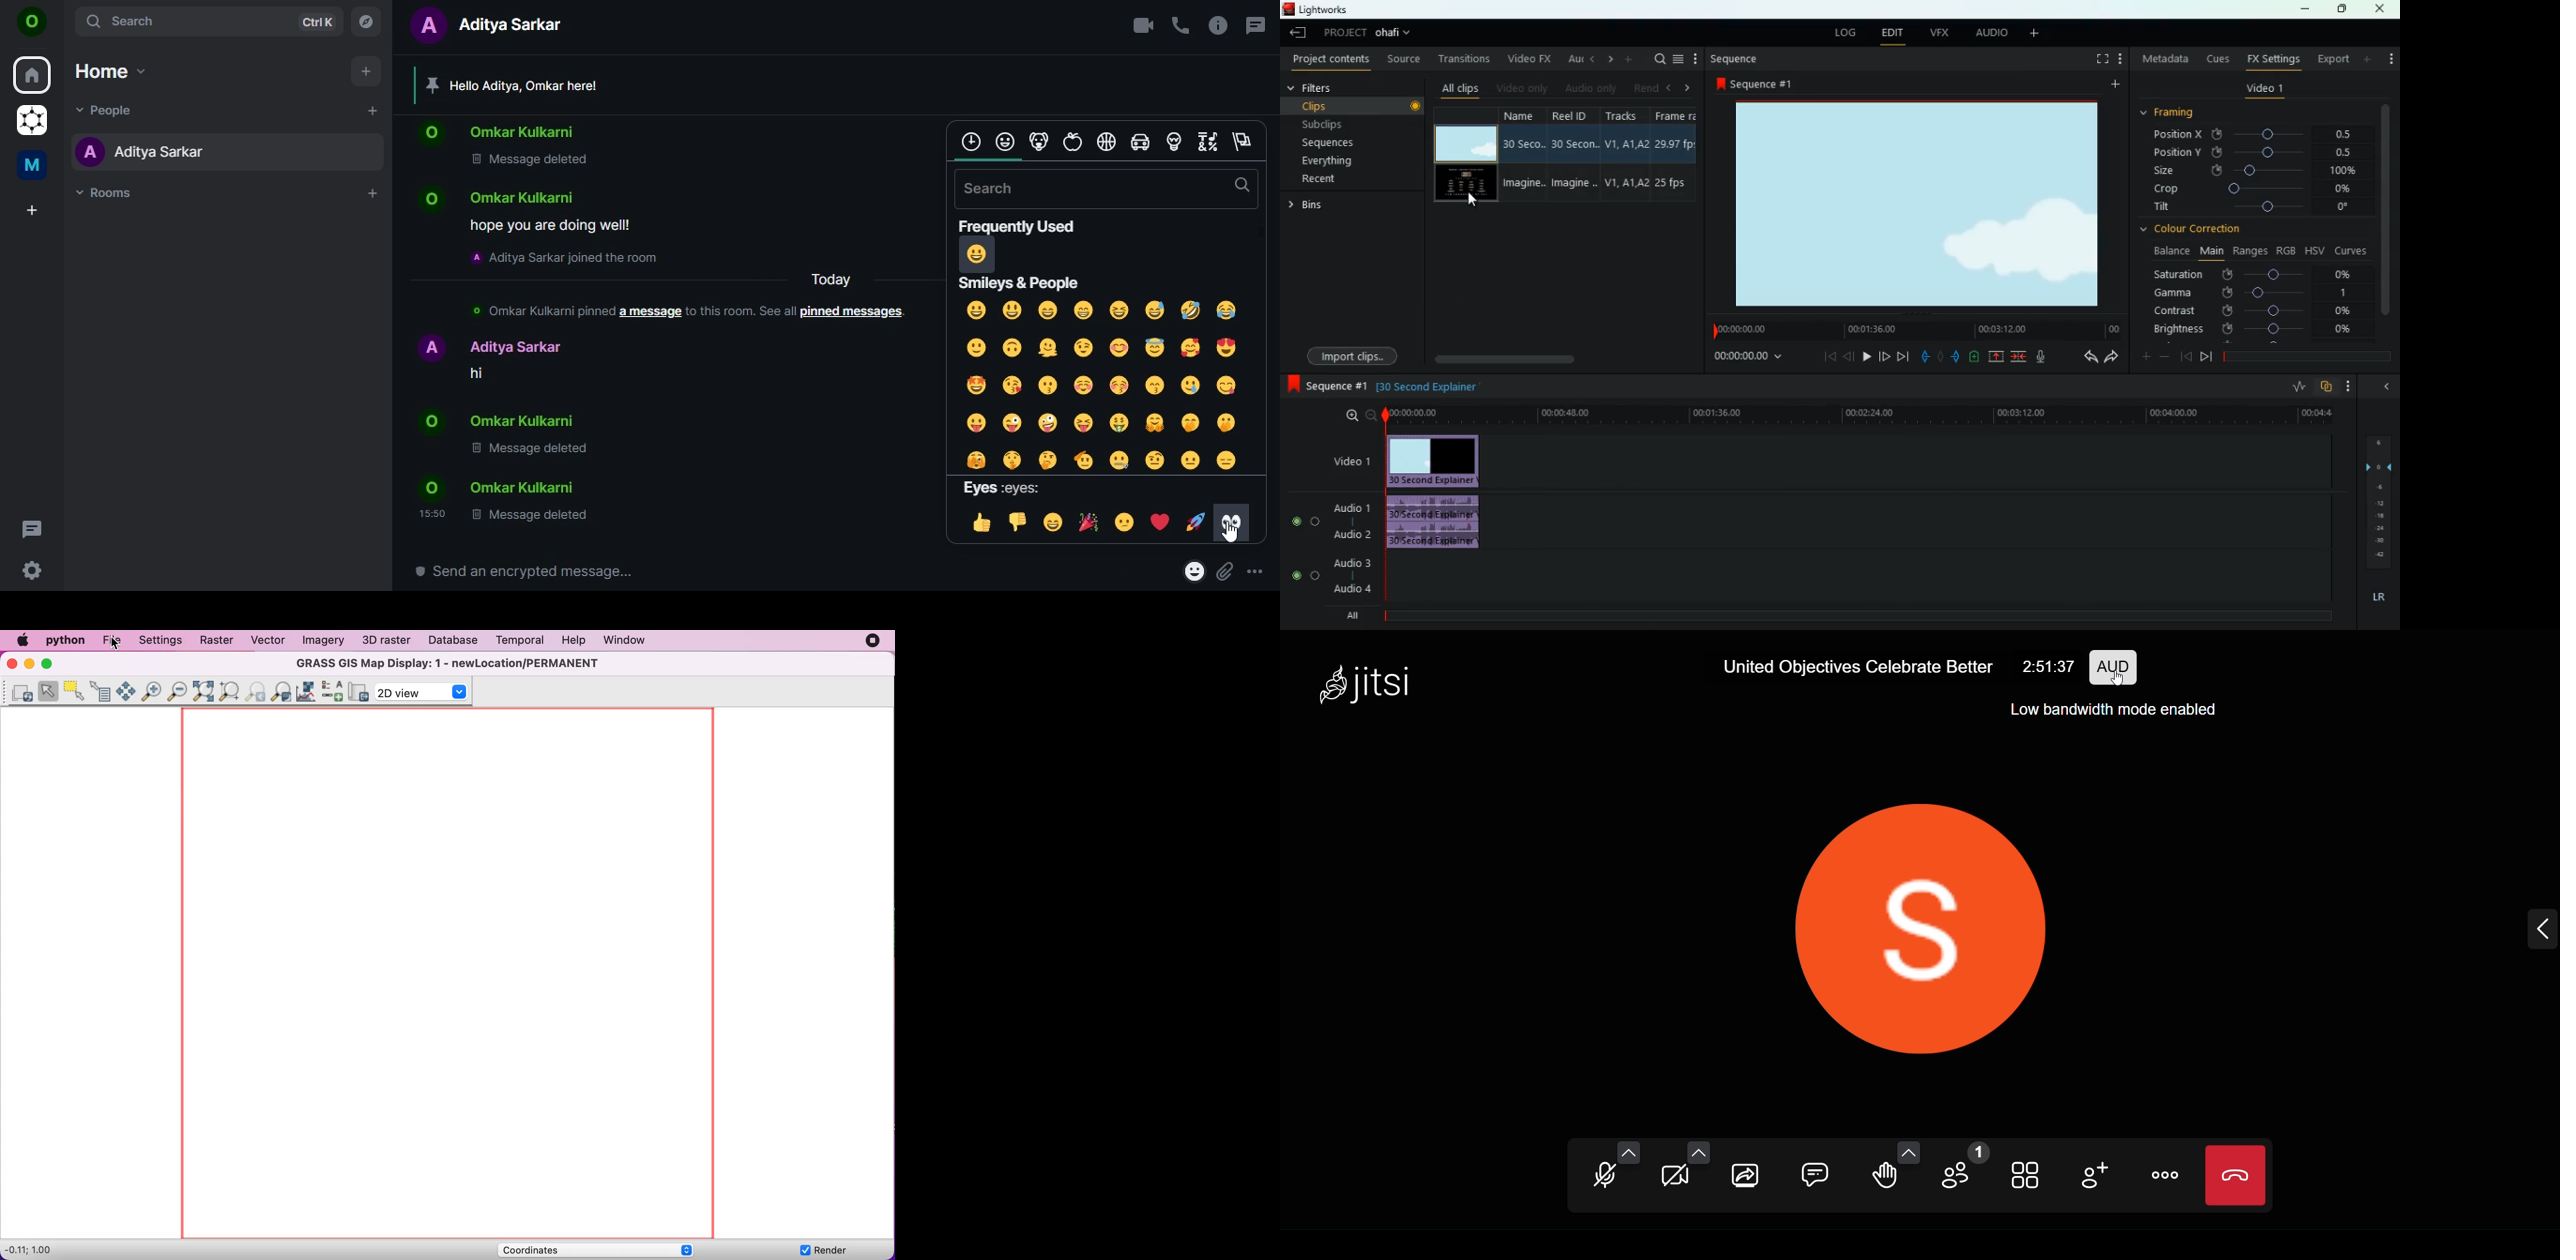  What do you see at coordinates (1140, 142) in the screenshot?
I see `cars` at bounding box center [1140, 142].